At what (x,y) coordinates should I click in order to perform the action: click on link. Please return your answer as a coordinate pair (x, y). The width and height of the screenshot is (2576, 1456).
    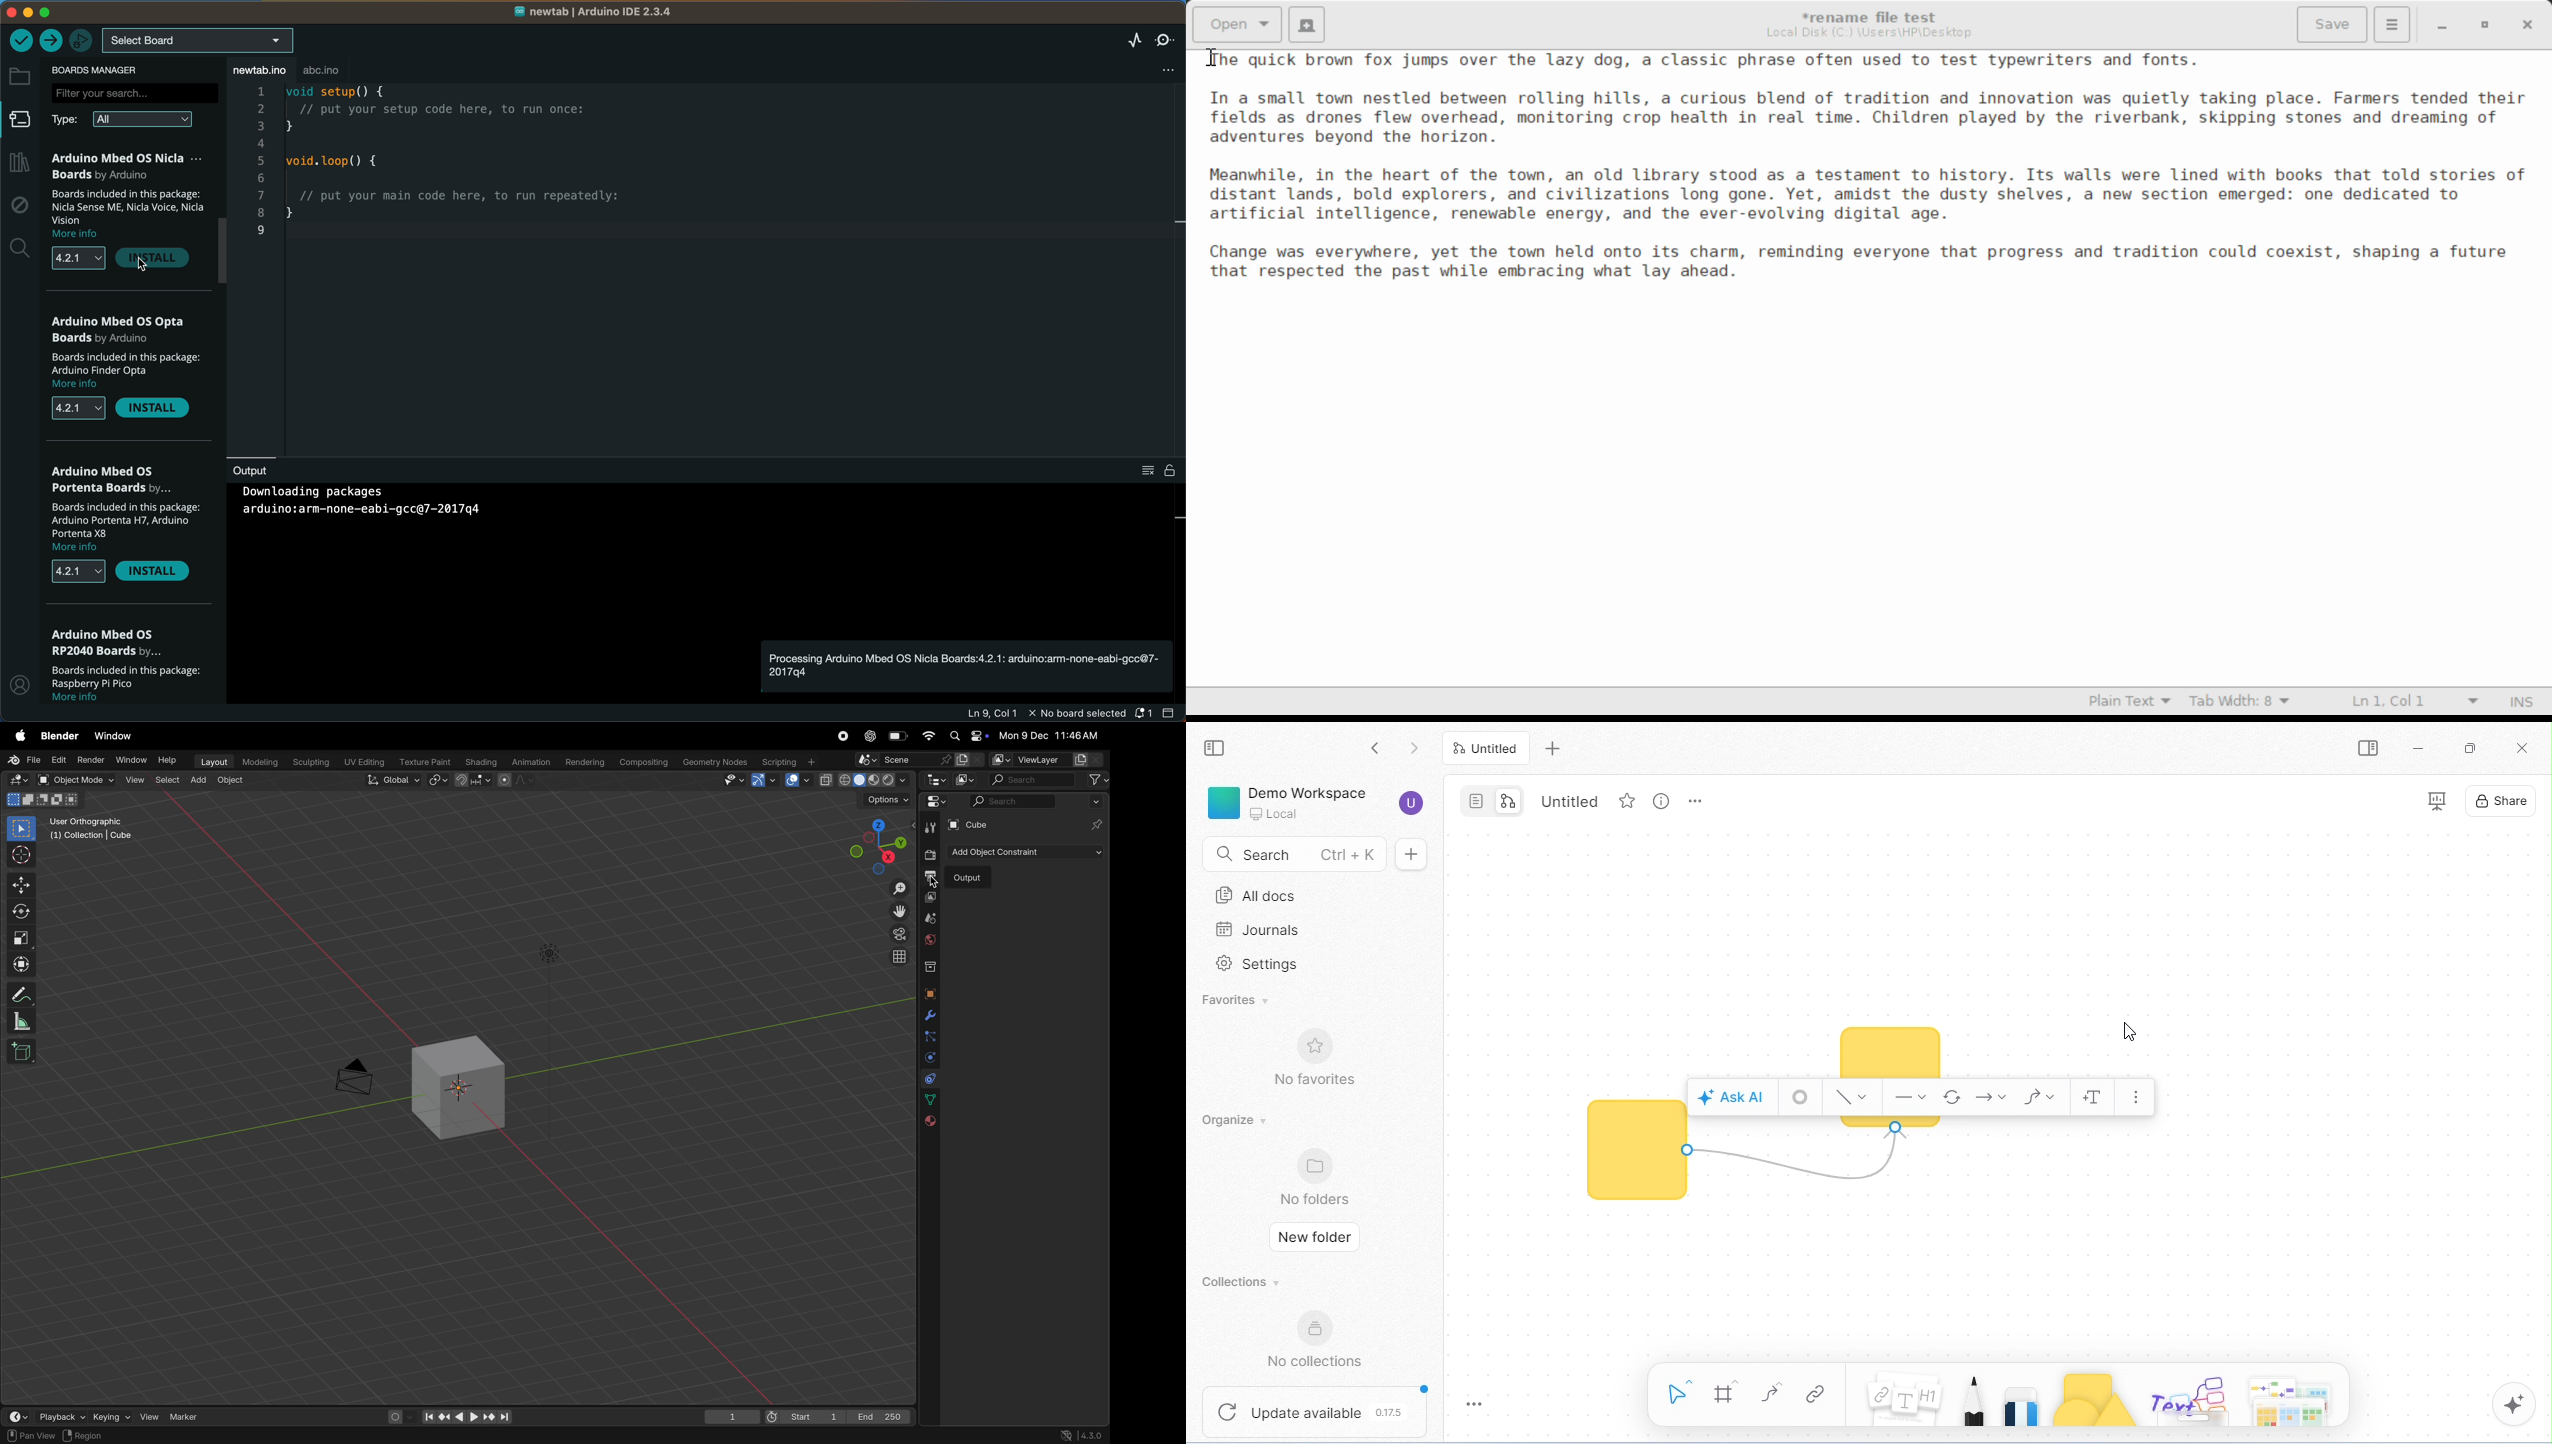
    Looking at the image, I should click on (1819, 1395).